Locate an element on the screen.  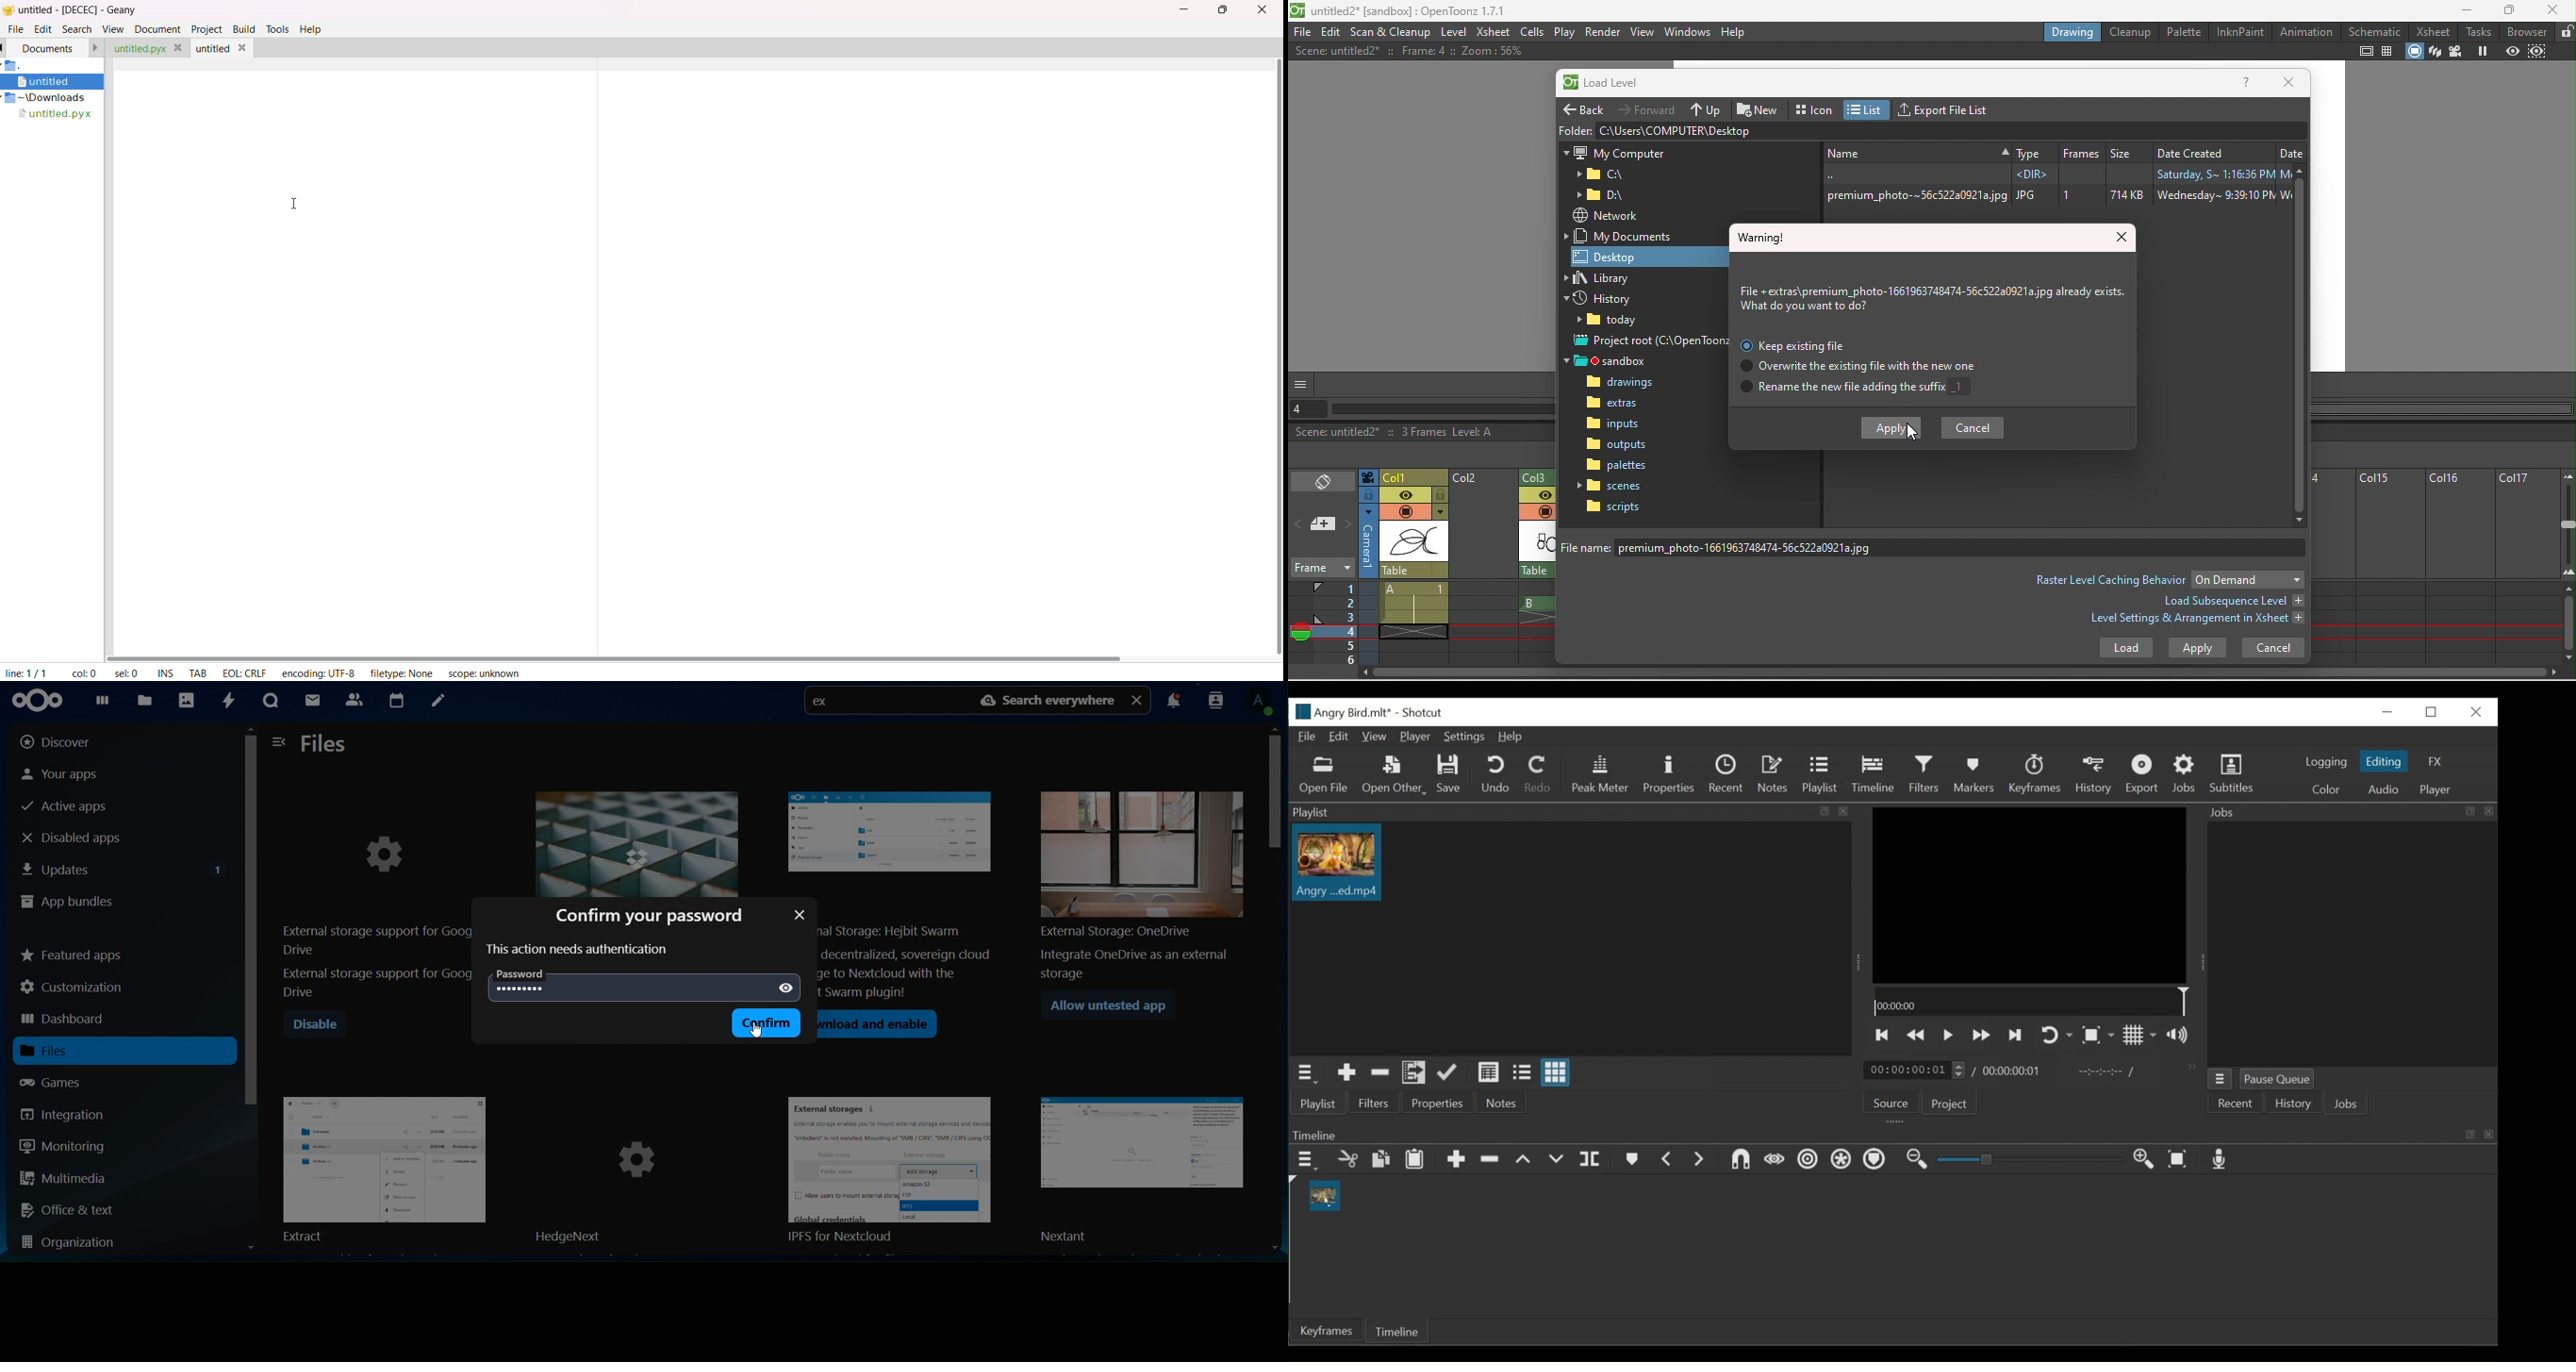
File name is located at coordinates (1342, 712).